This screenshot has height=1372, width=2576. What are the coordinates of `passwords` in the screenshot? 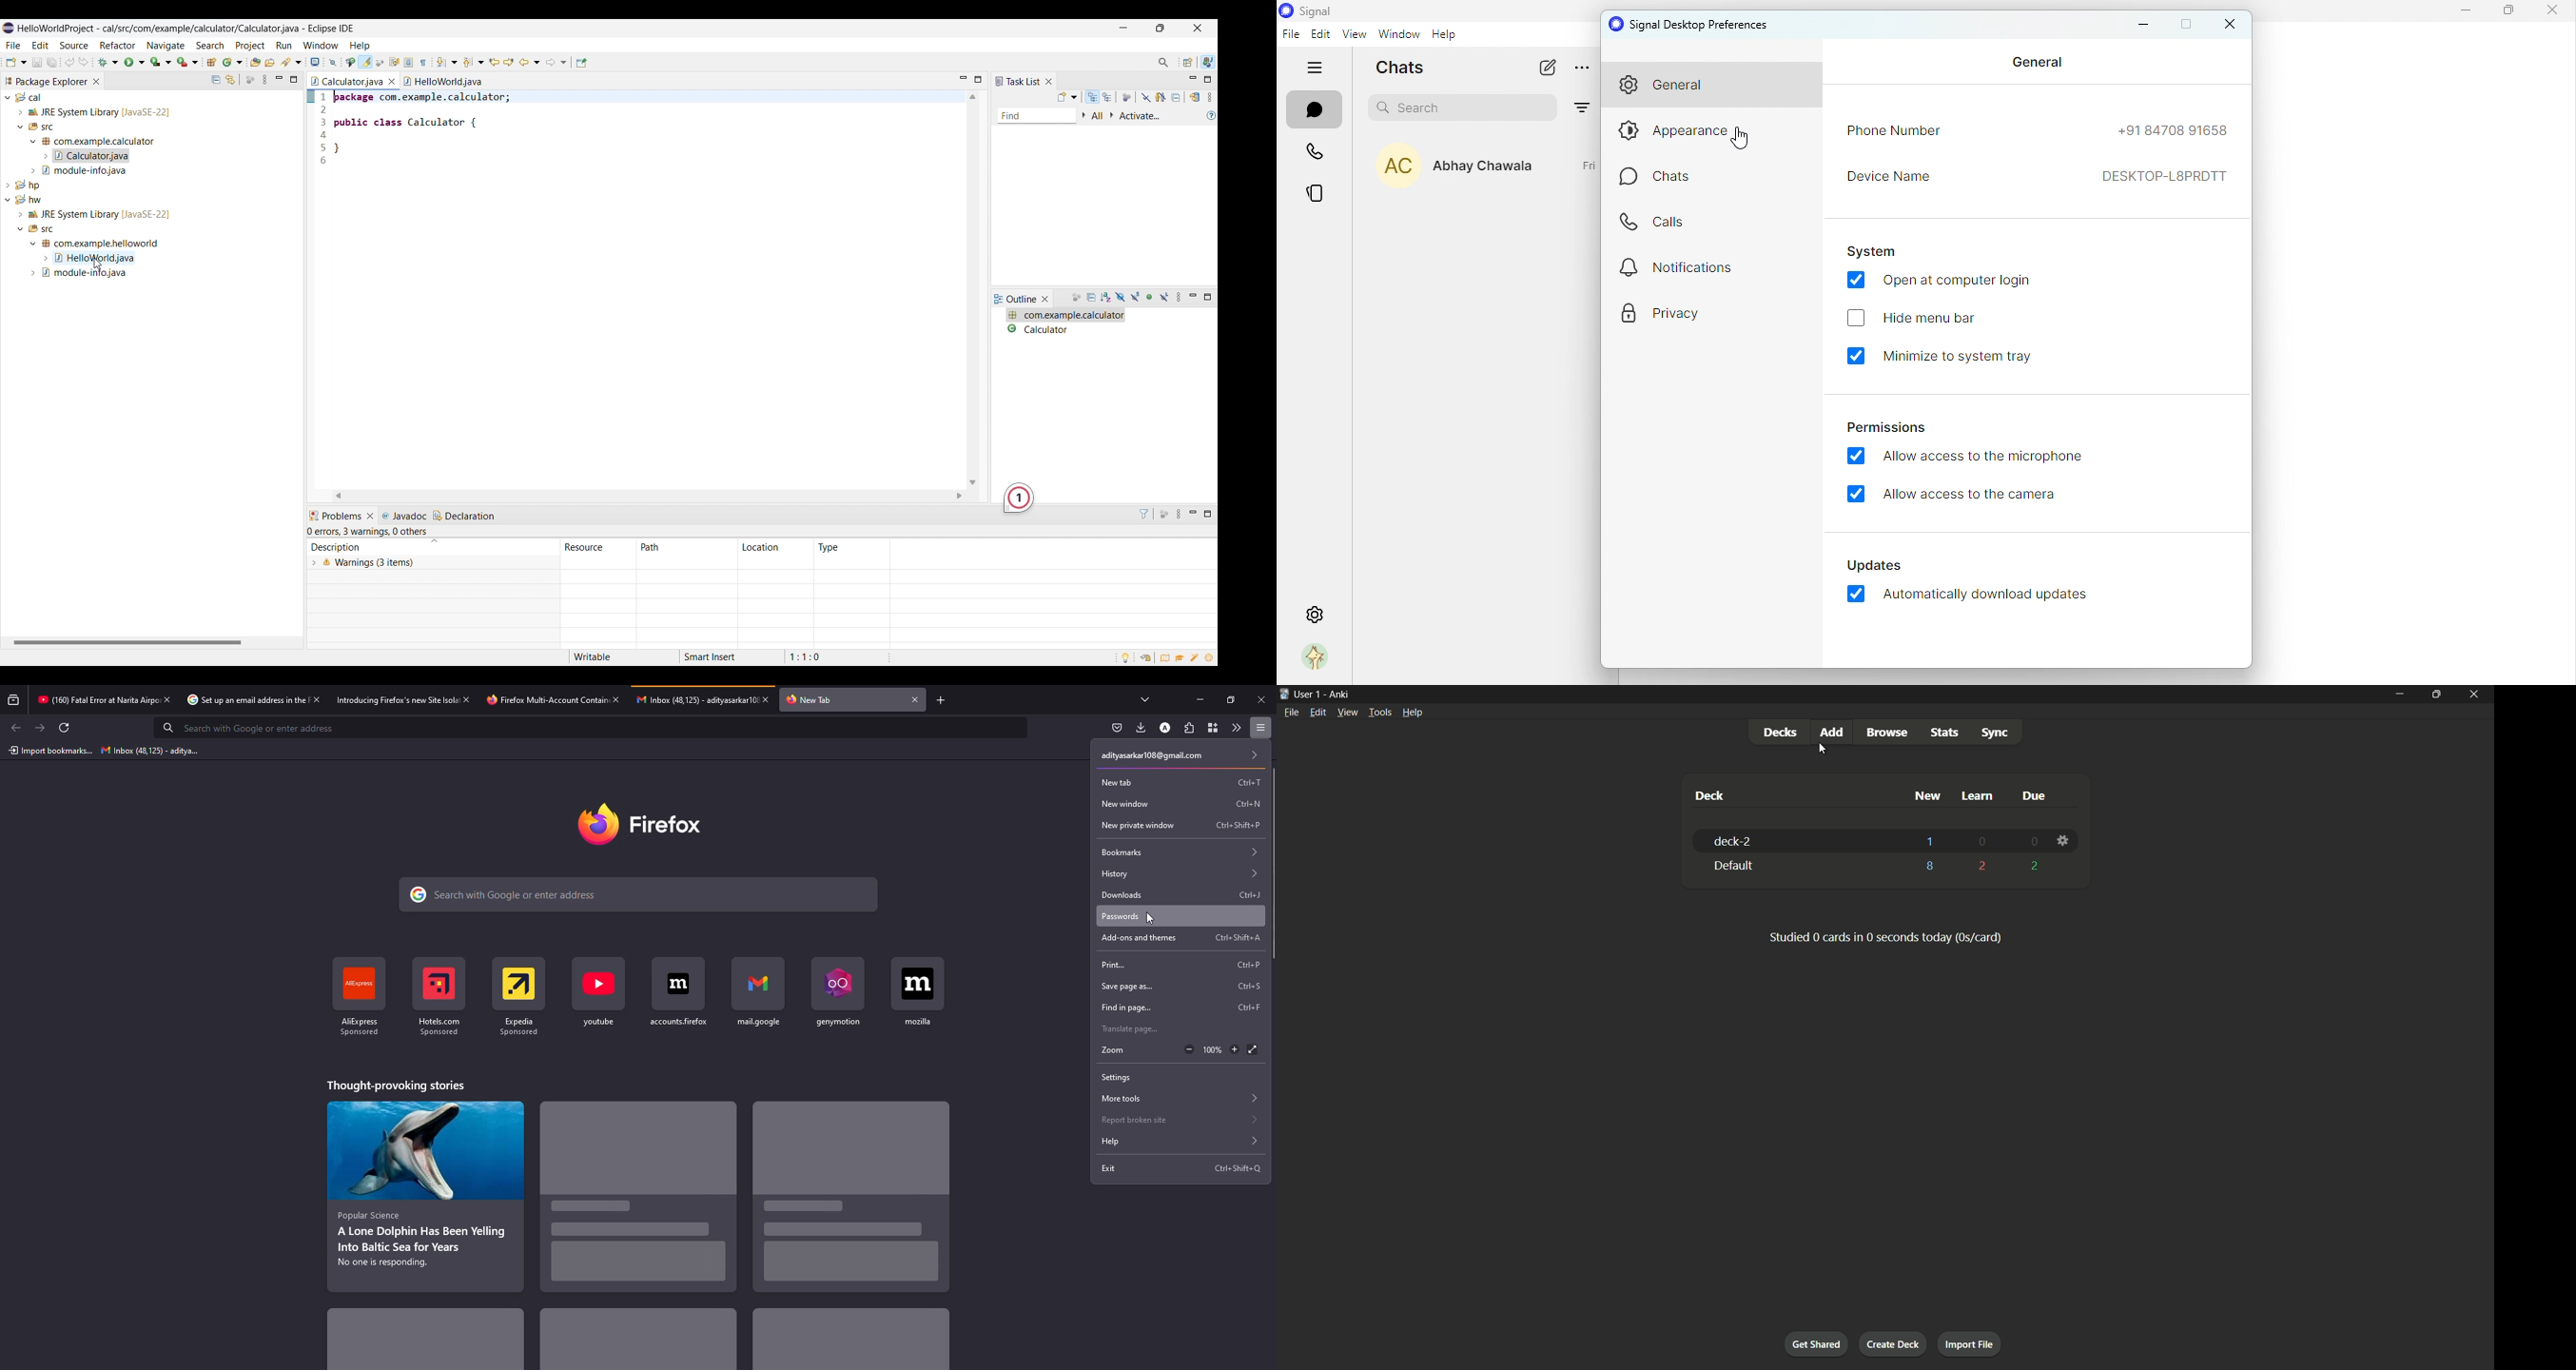 It's located at (1119, 916).